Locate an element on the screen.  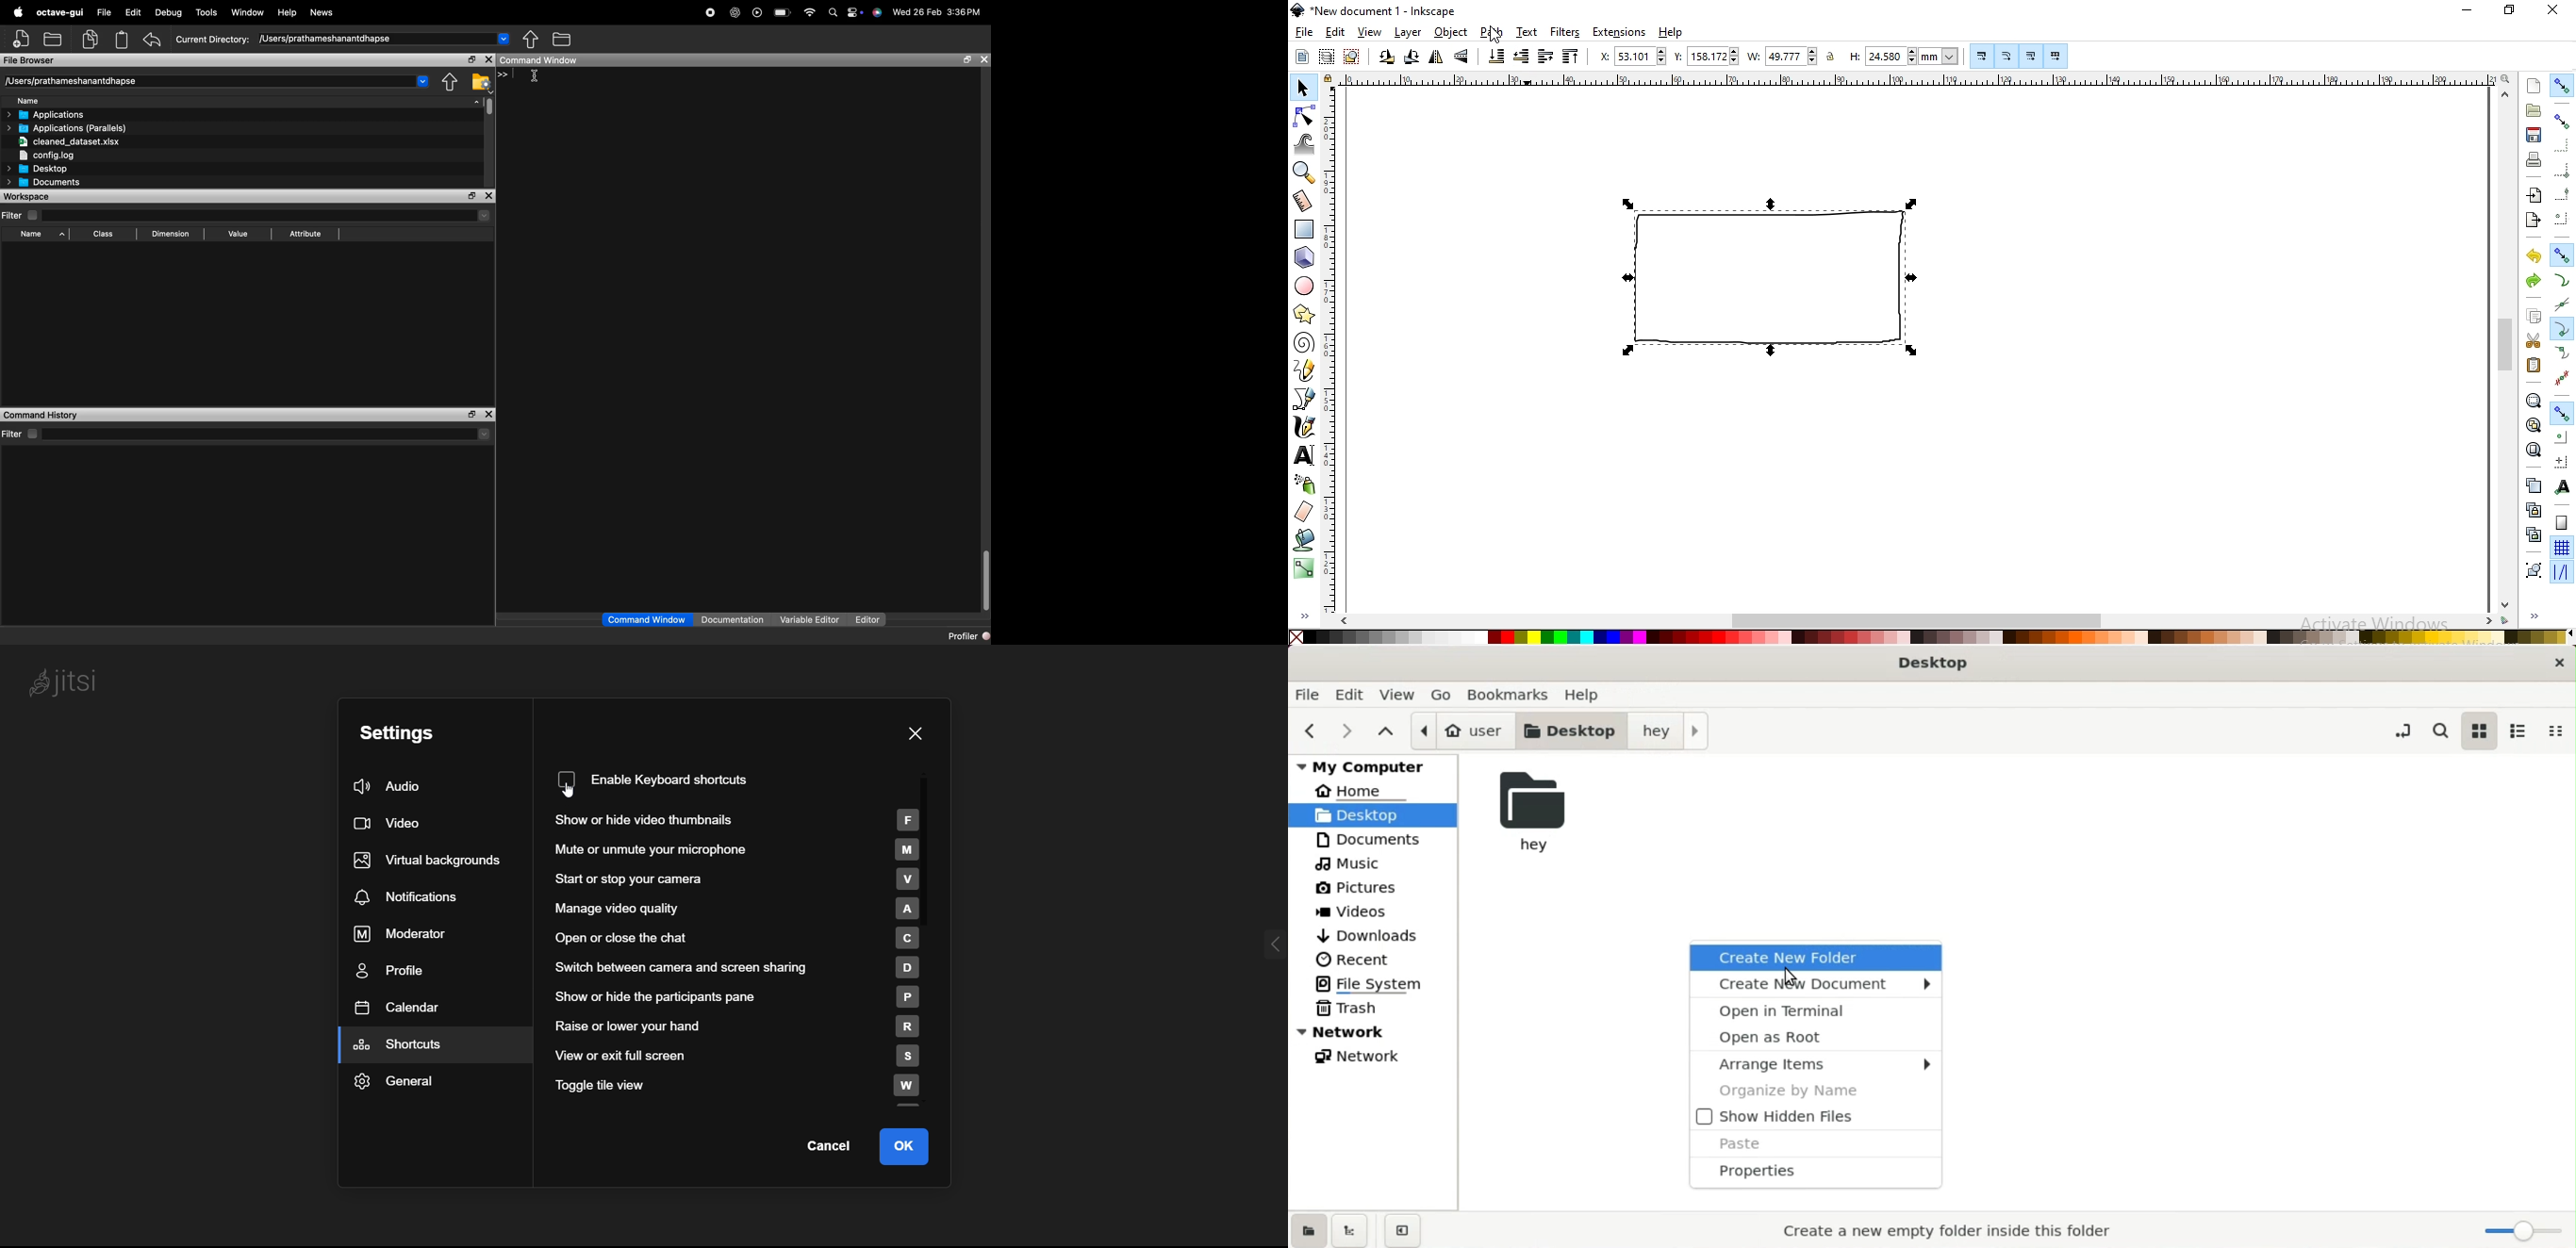
spray objects by sculpting or painting is located at coordinates (1304, 484).